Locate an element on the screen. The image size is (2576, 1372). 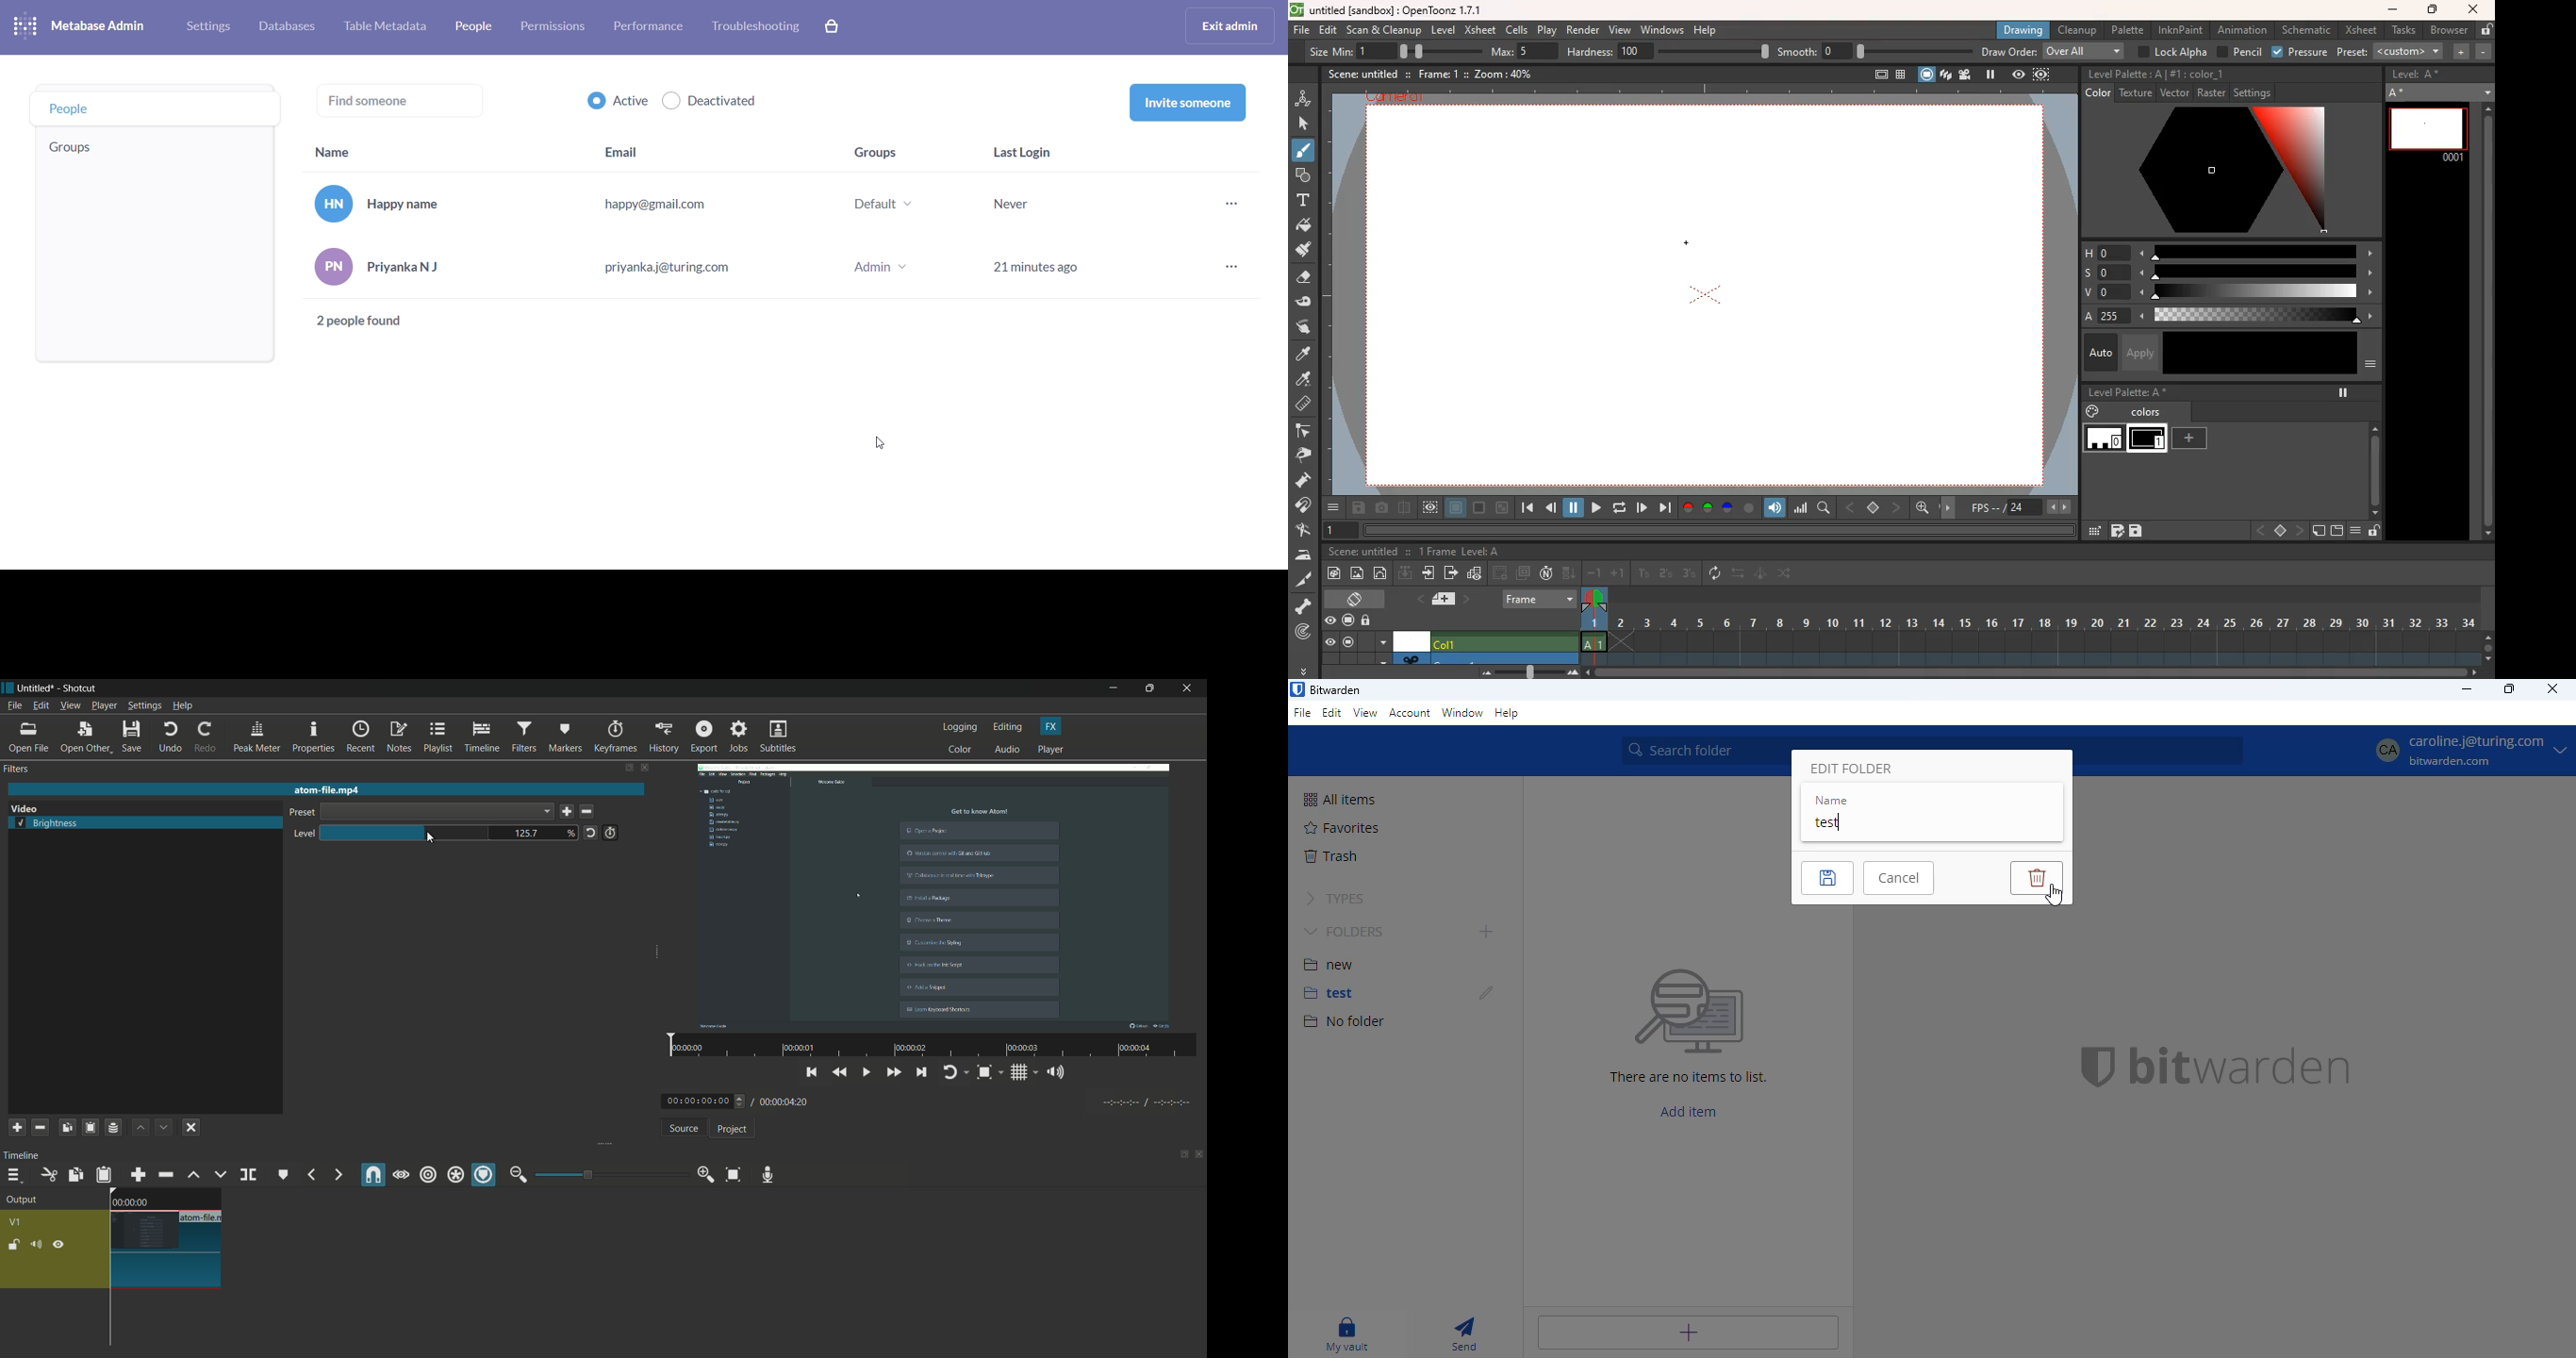
minimize is located at coordinates (1113, 688).